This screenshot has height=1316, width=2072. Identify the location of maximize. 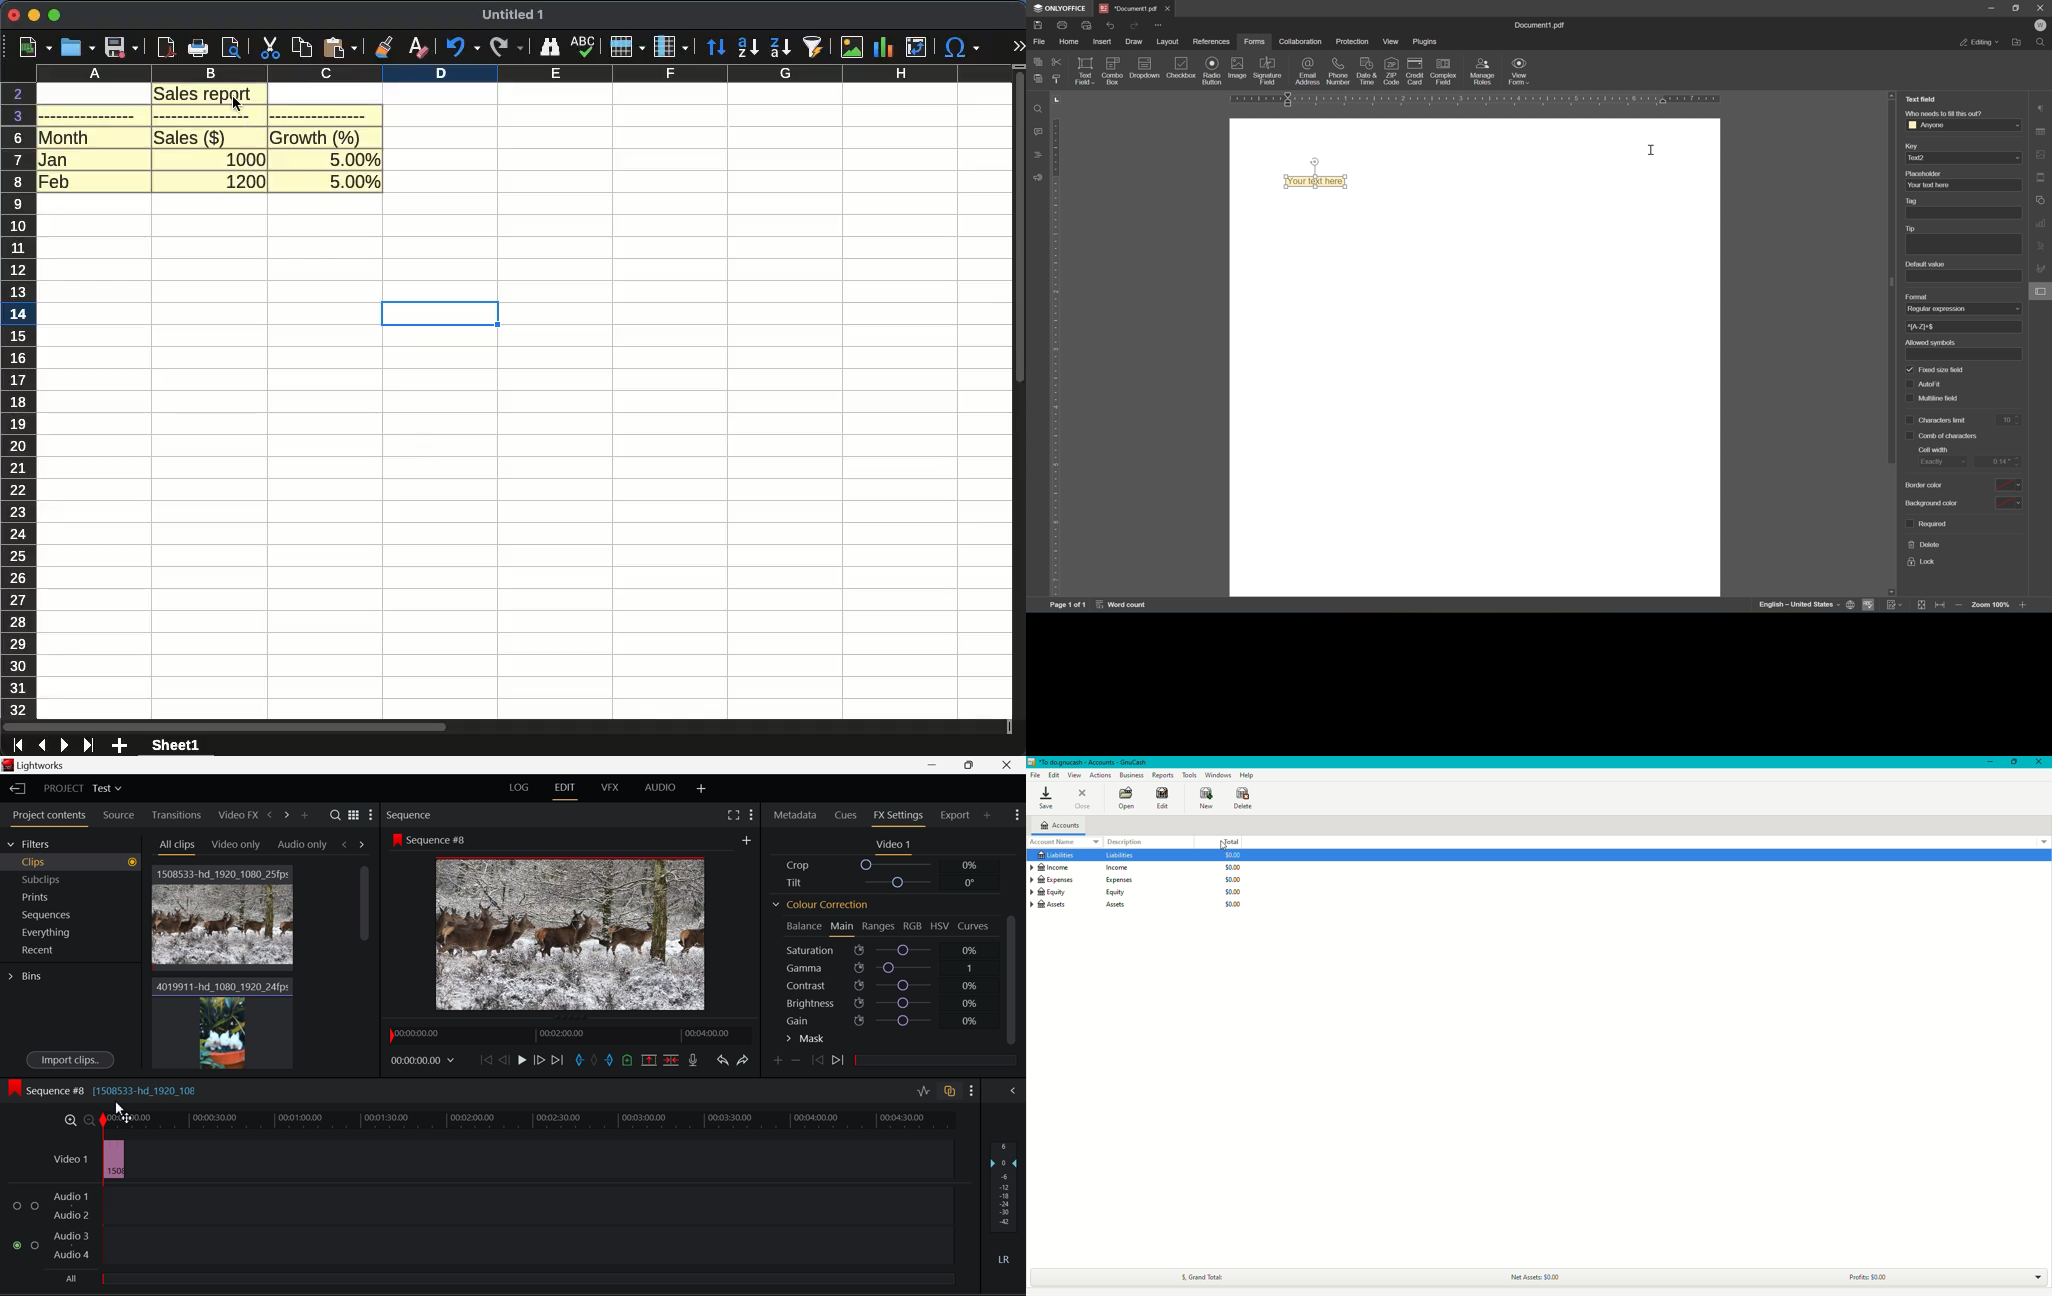
(56, 16).